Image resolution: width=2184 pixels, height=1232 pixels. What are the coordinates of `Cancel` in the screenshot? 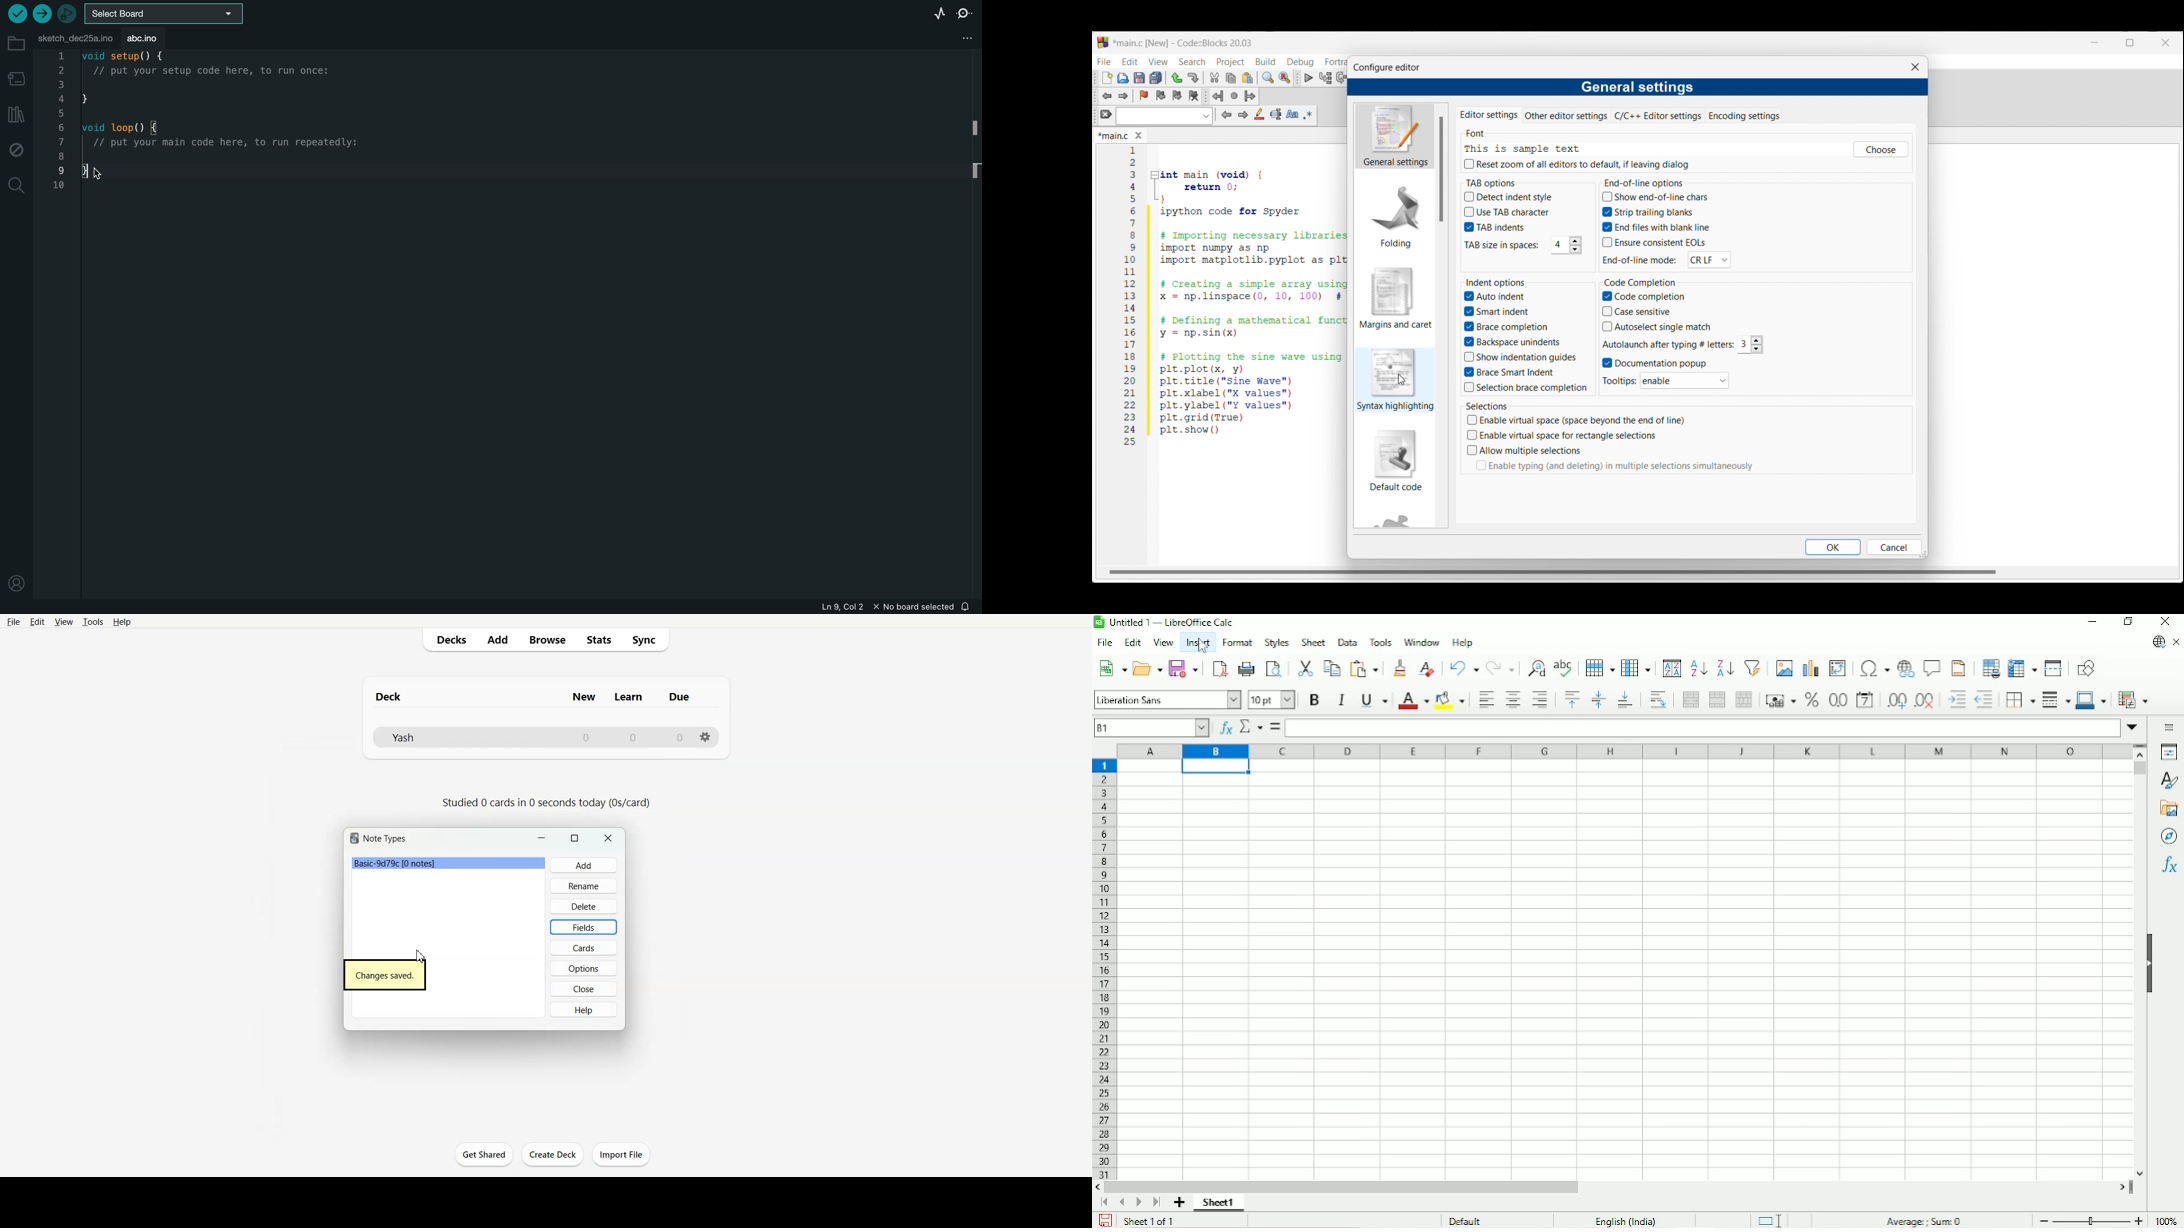 It's located at (1892, 547).